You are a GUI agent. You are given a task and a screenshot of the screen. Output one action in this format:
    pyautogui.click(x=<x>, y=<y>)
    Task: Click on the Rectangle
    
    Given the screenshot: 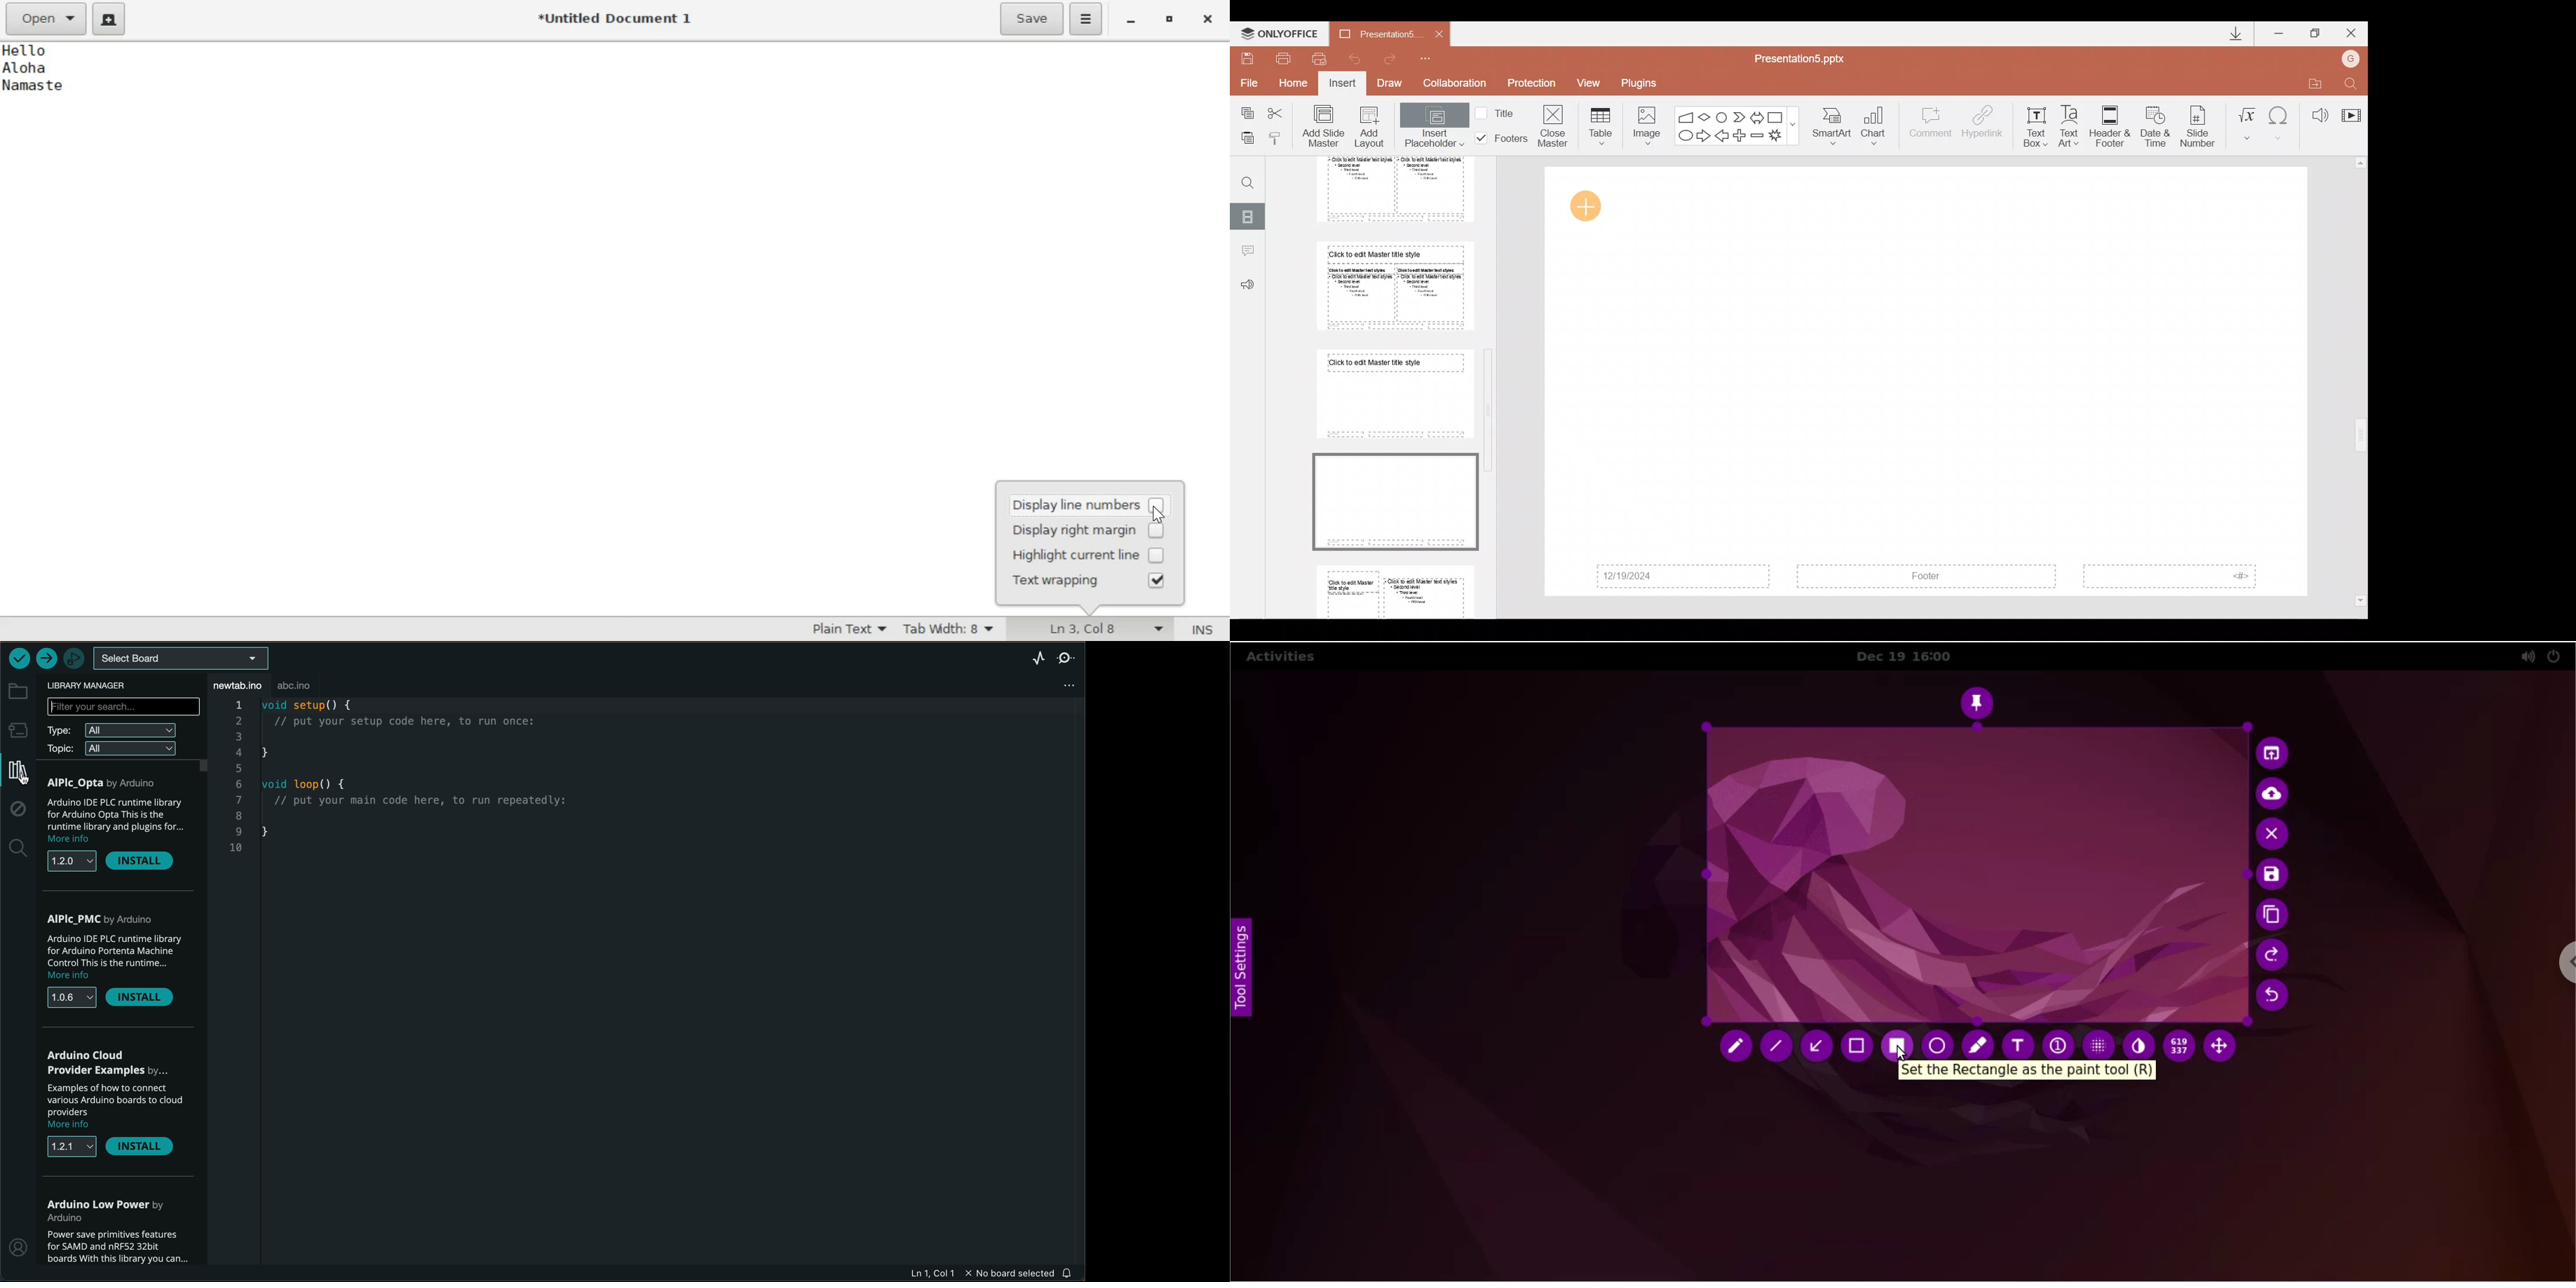 What is the action you would take?
    pyautogui.click(x=1777, y=116)
    